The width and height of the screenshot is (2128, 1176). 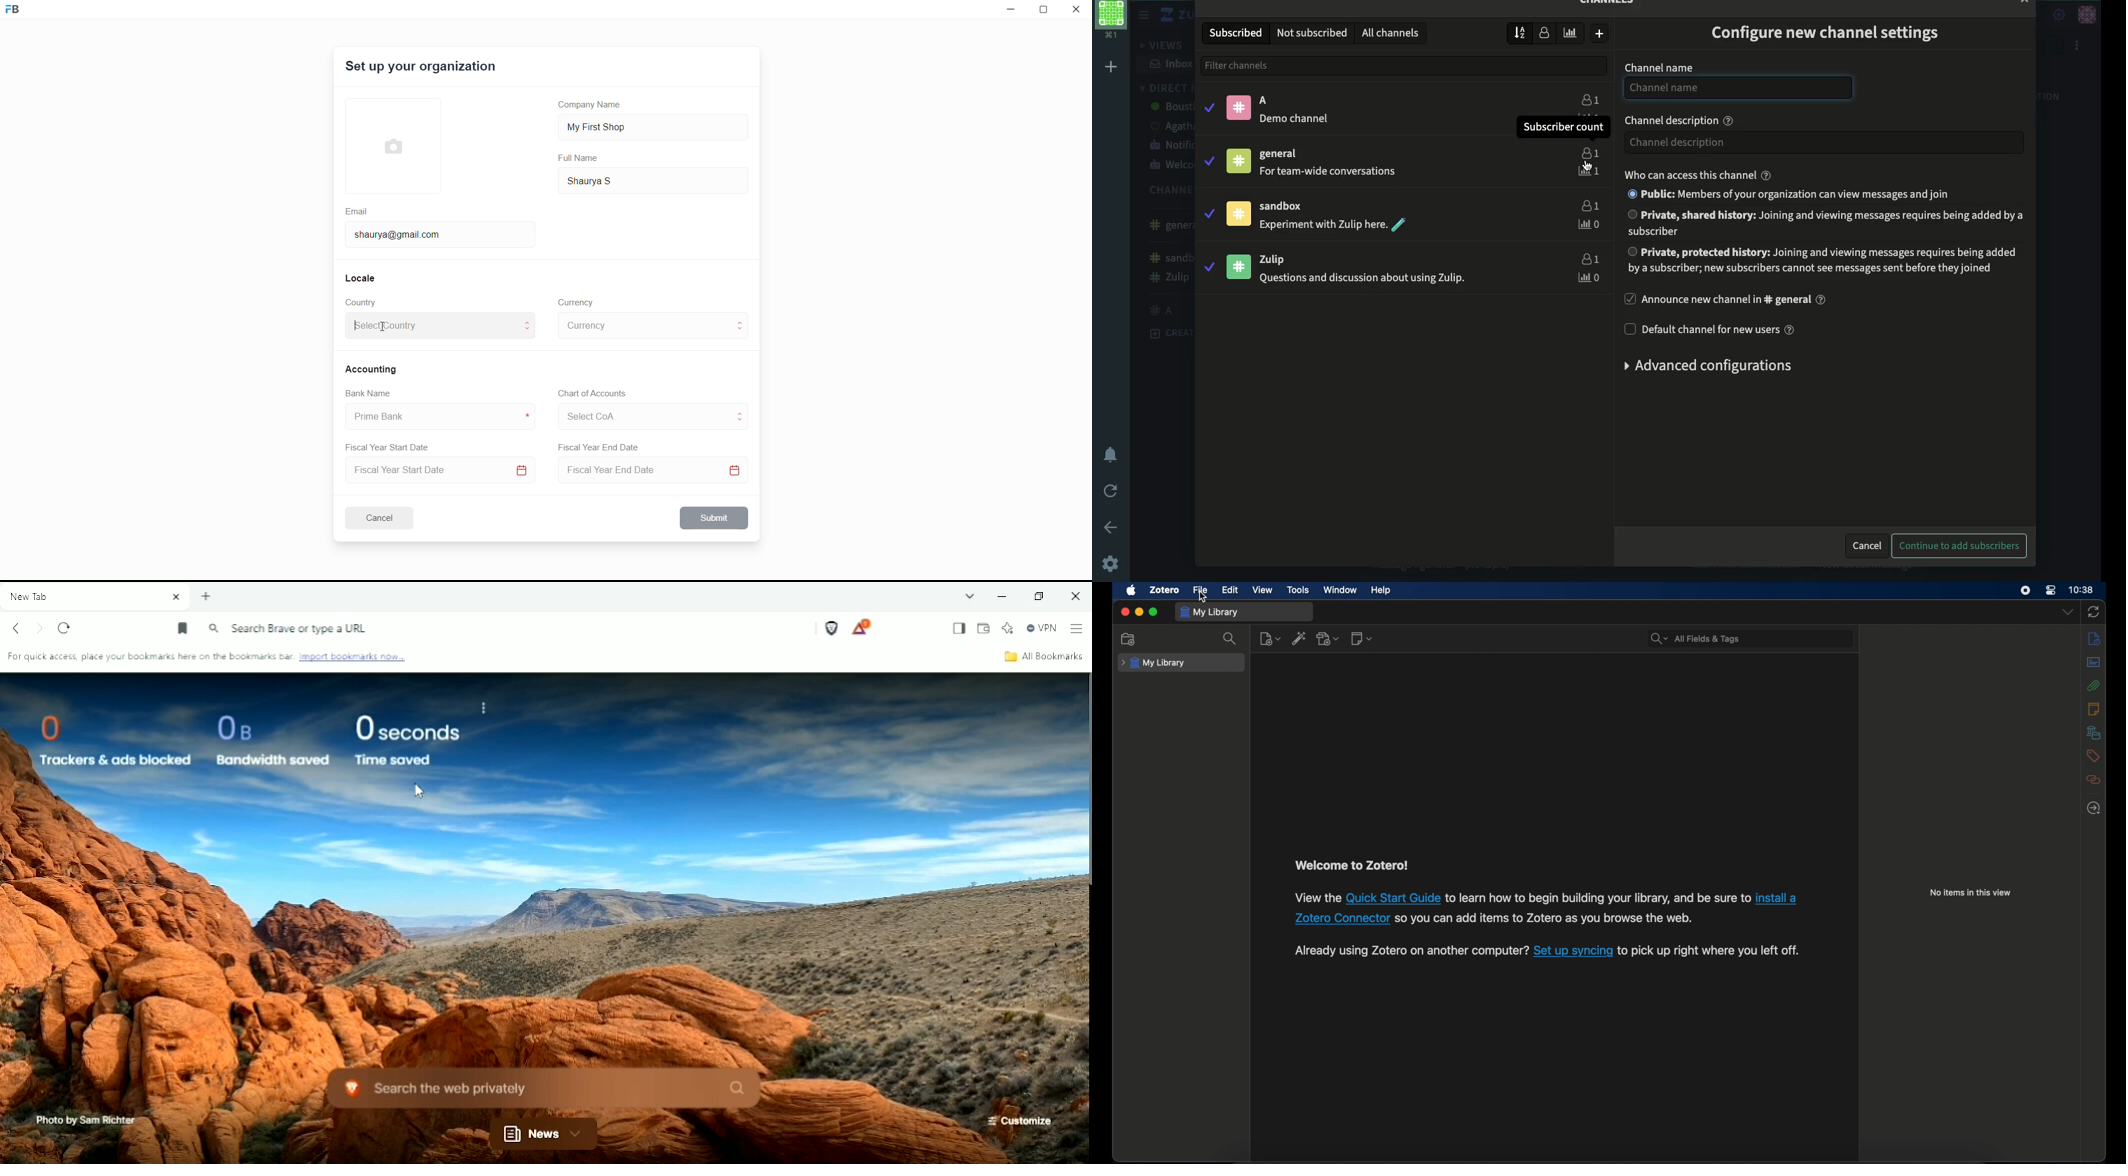 I want to click on Fiscal Year Start Date, so click(x=391, y=446).